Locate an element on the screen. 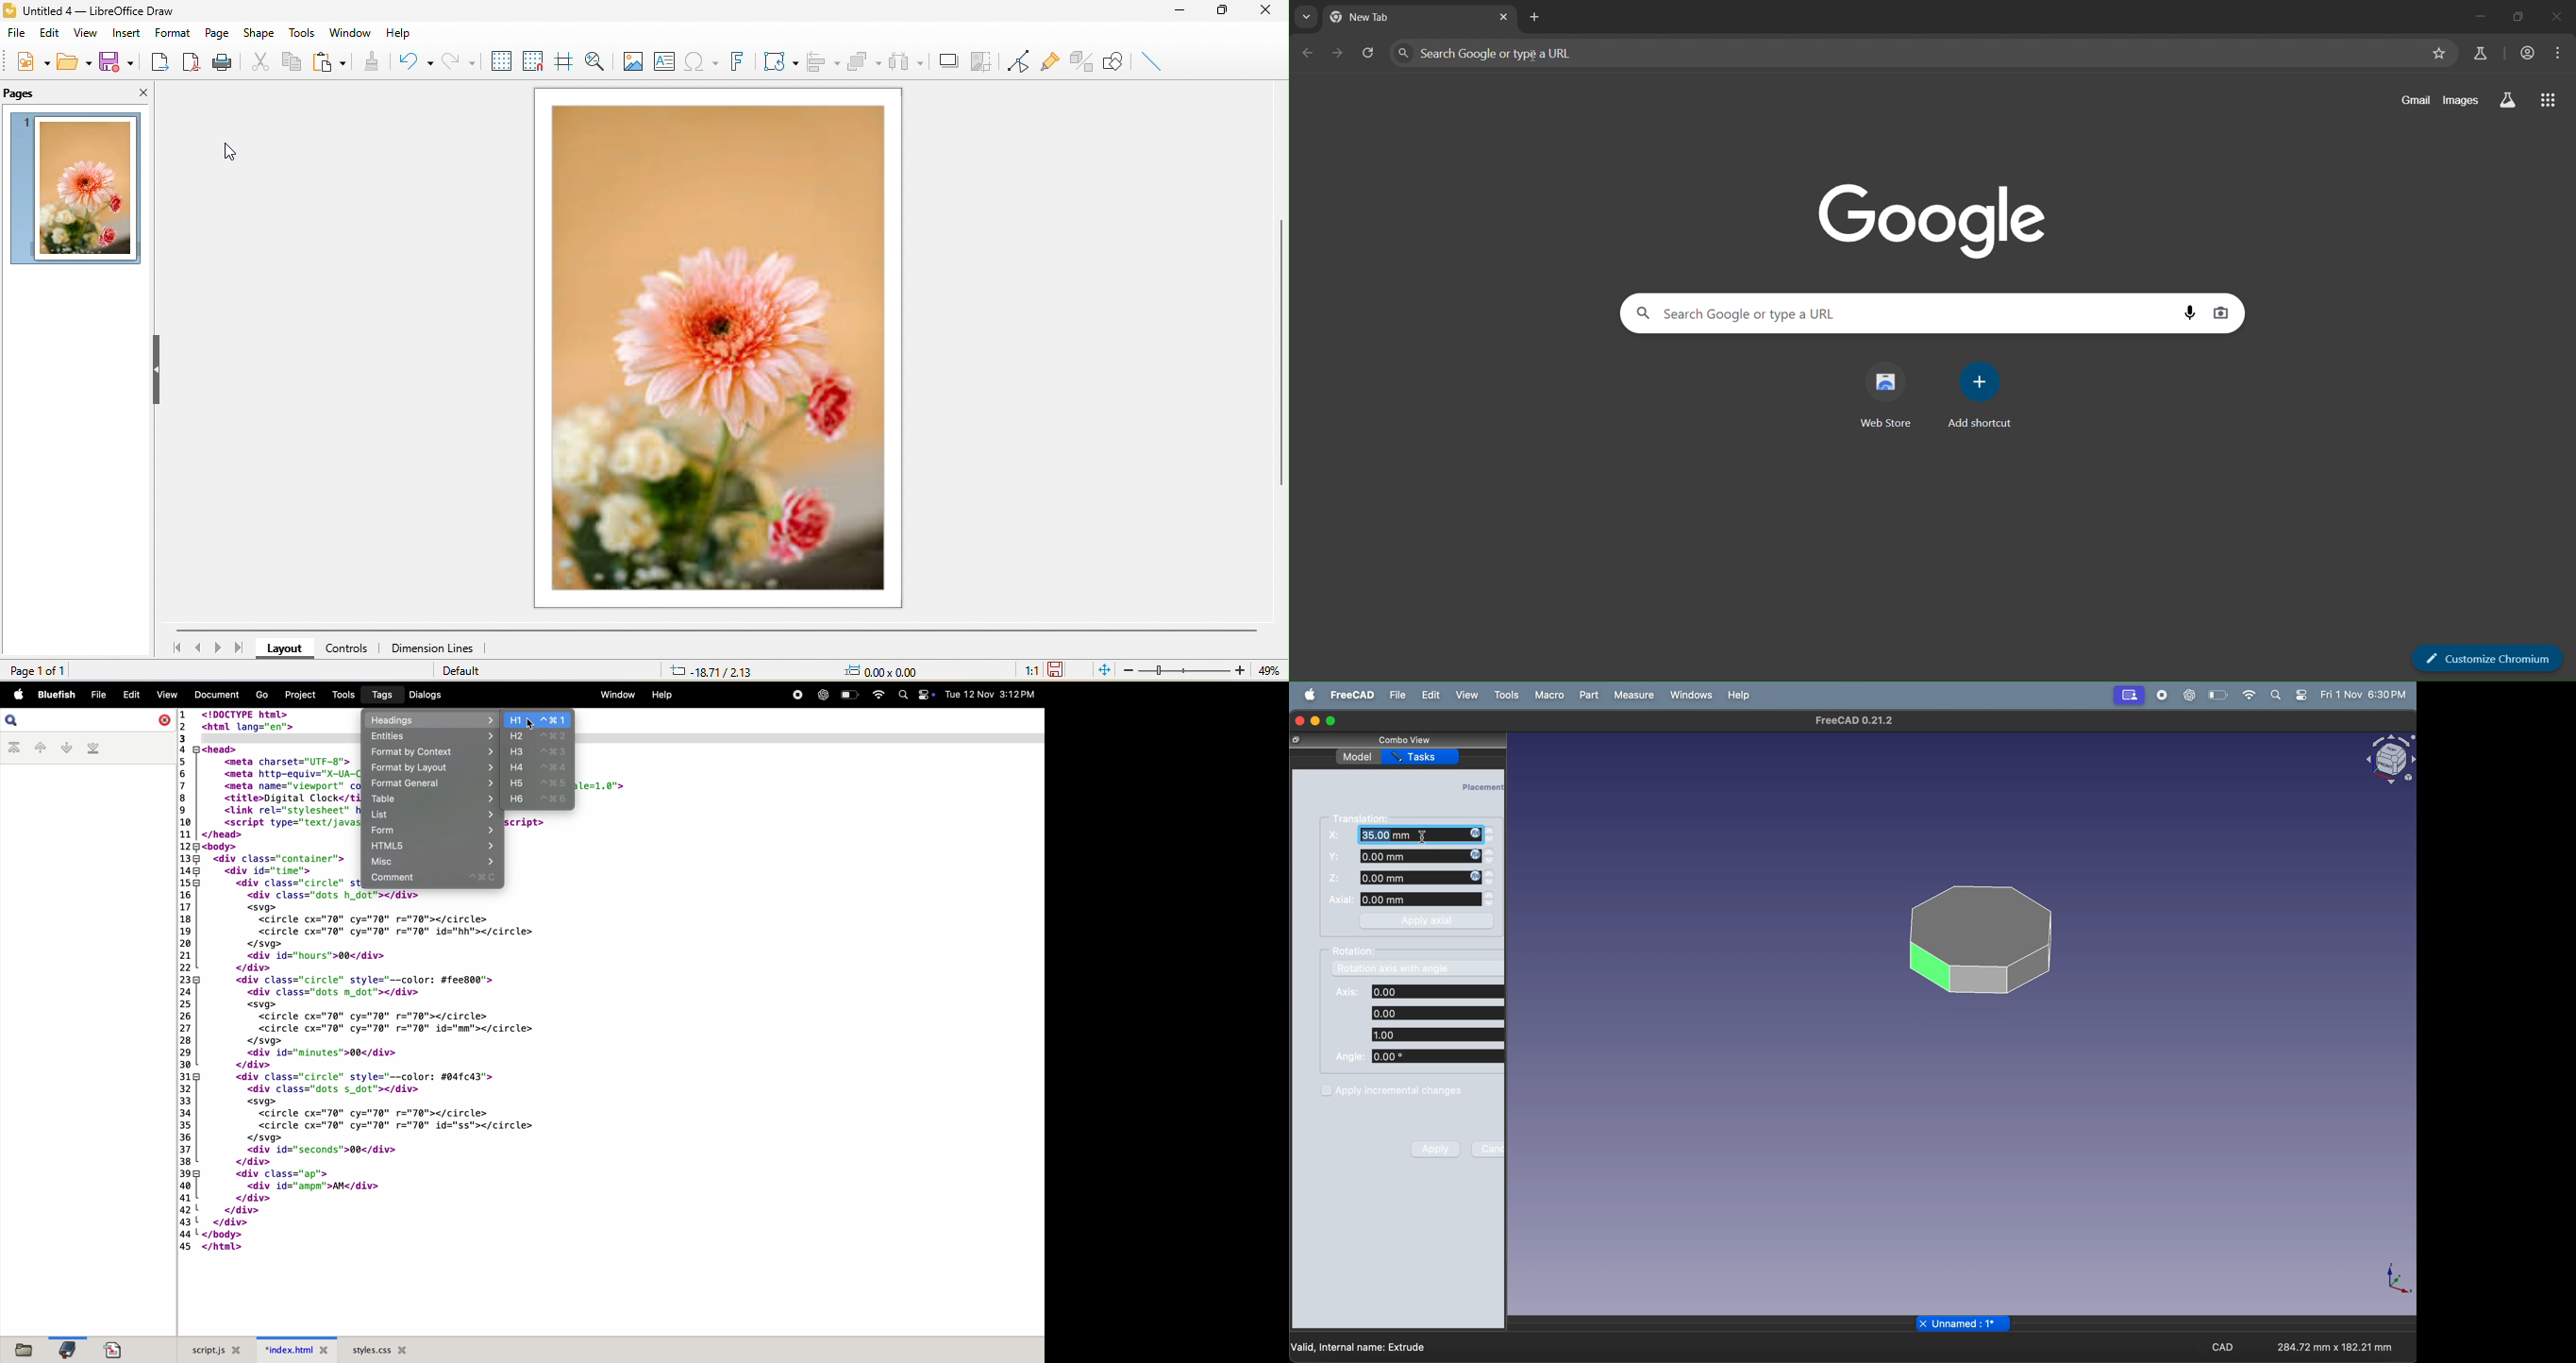 Image resolution: width=2576 pixels, height=1372 pixels. close tab is located at coordinates (1507, 17).